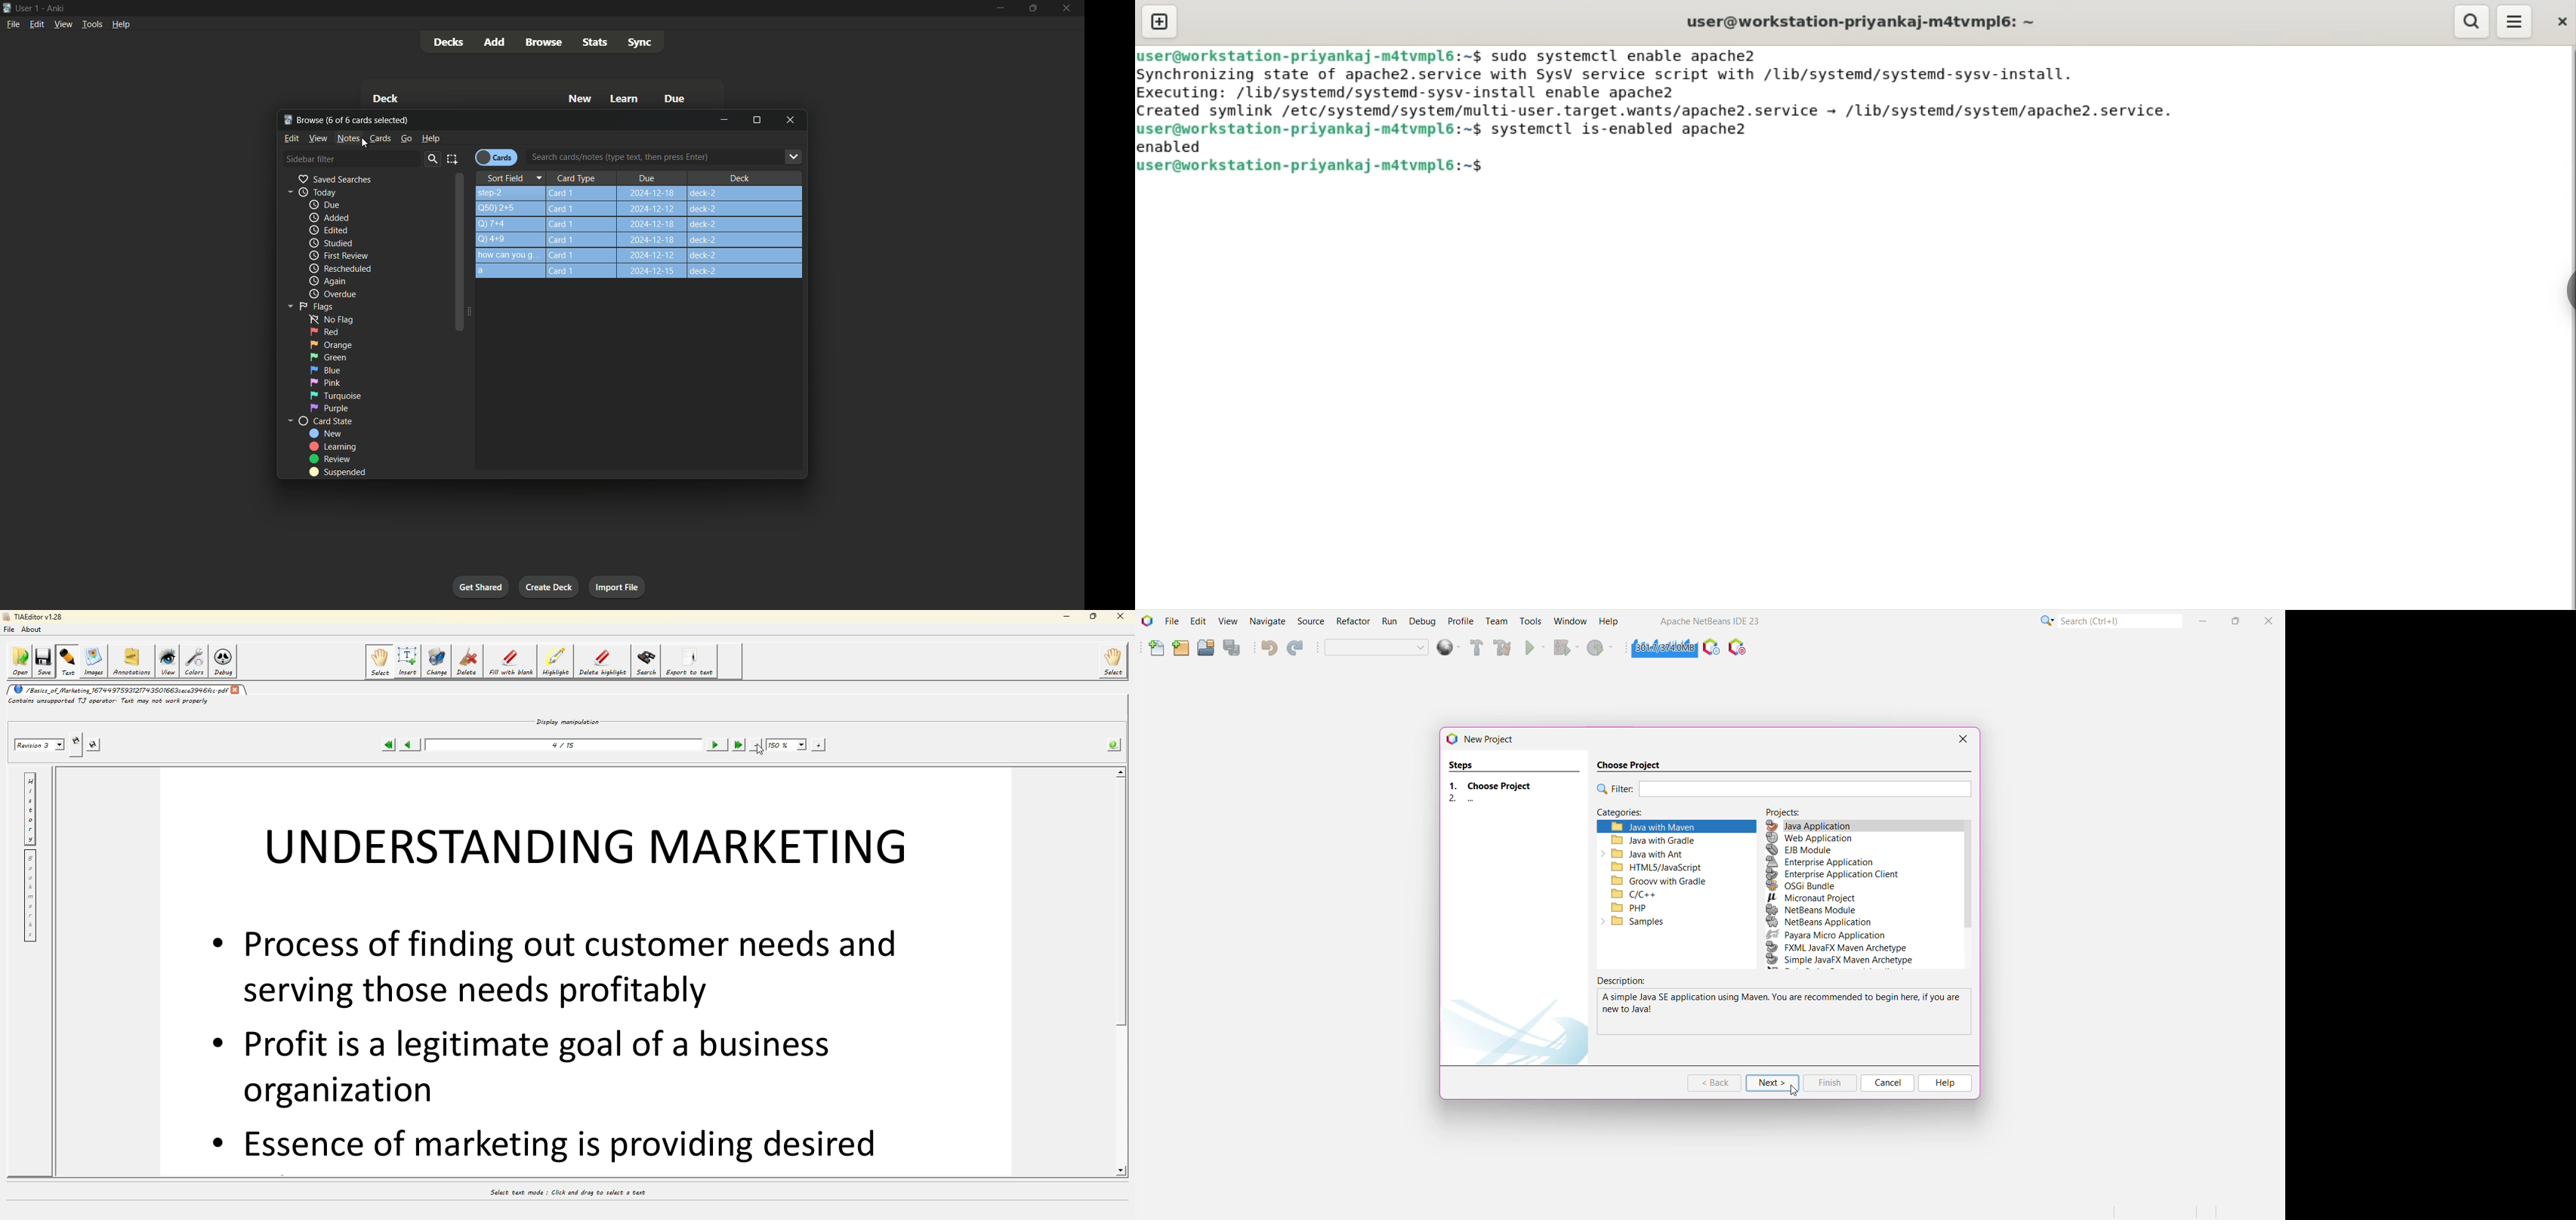  Describe the element at coordinates (496, 156) in the screenshot. I see `Cards` at that location.